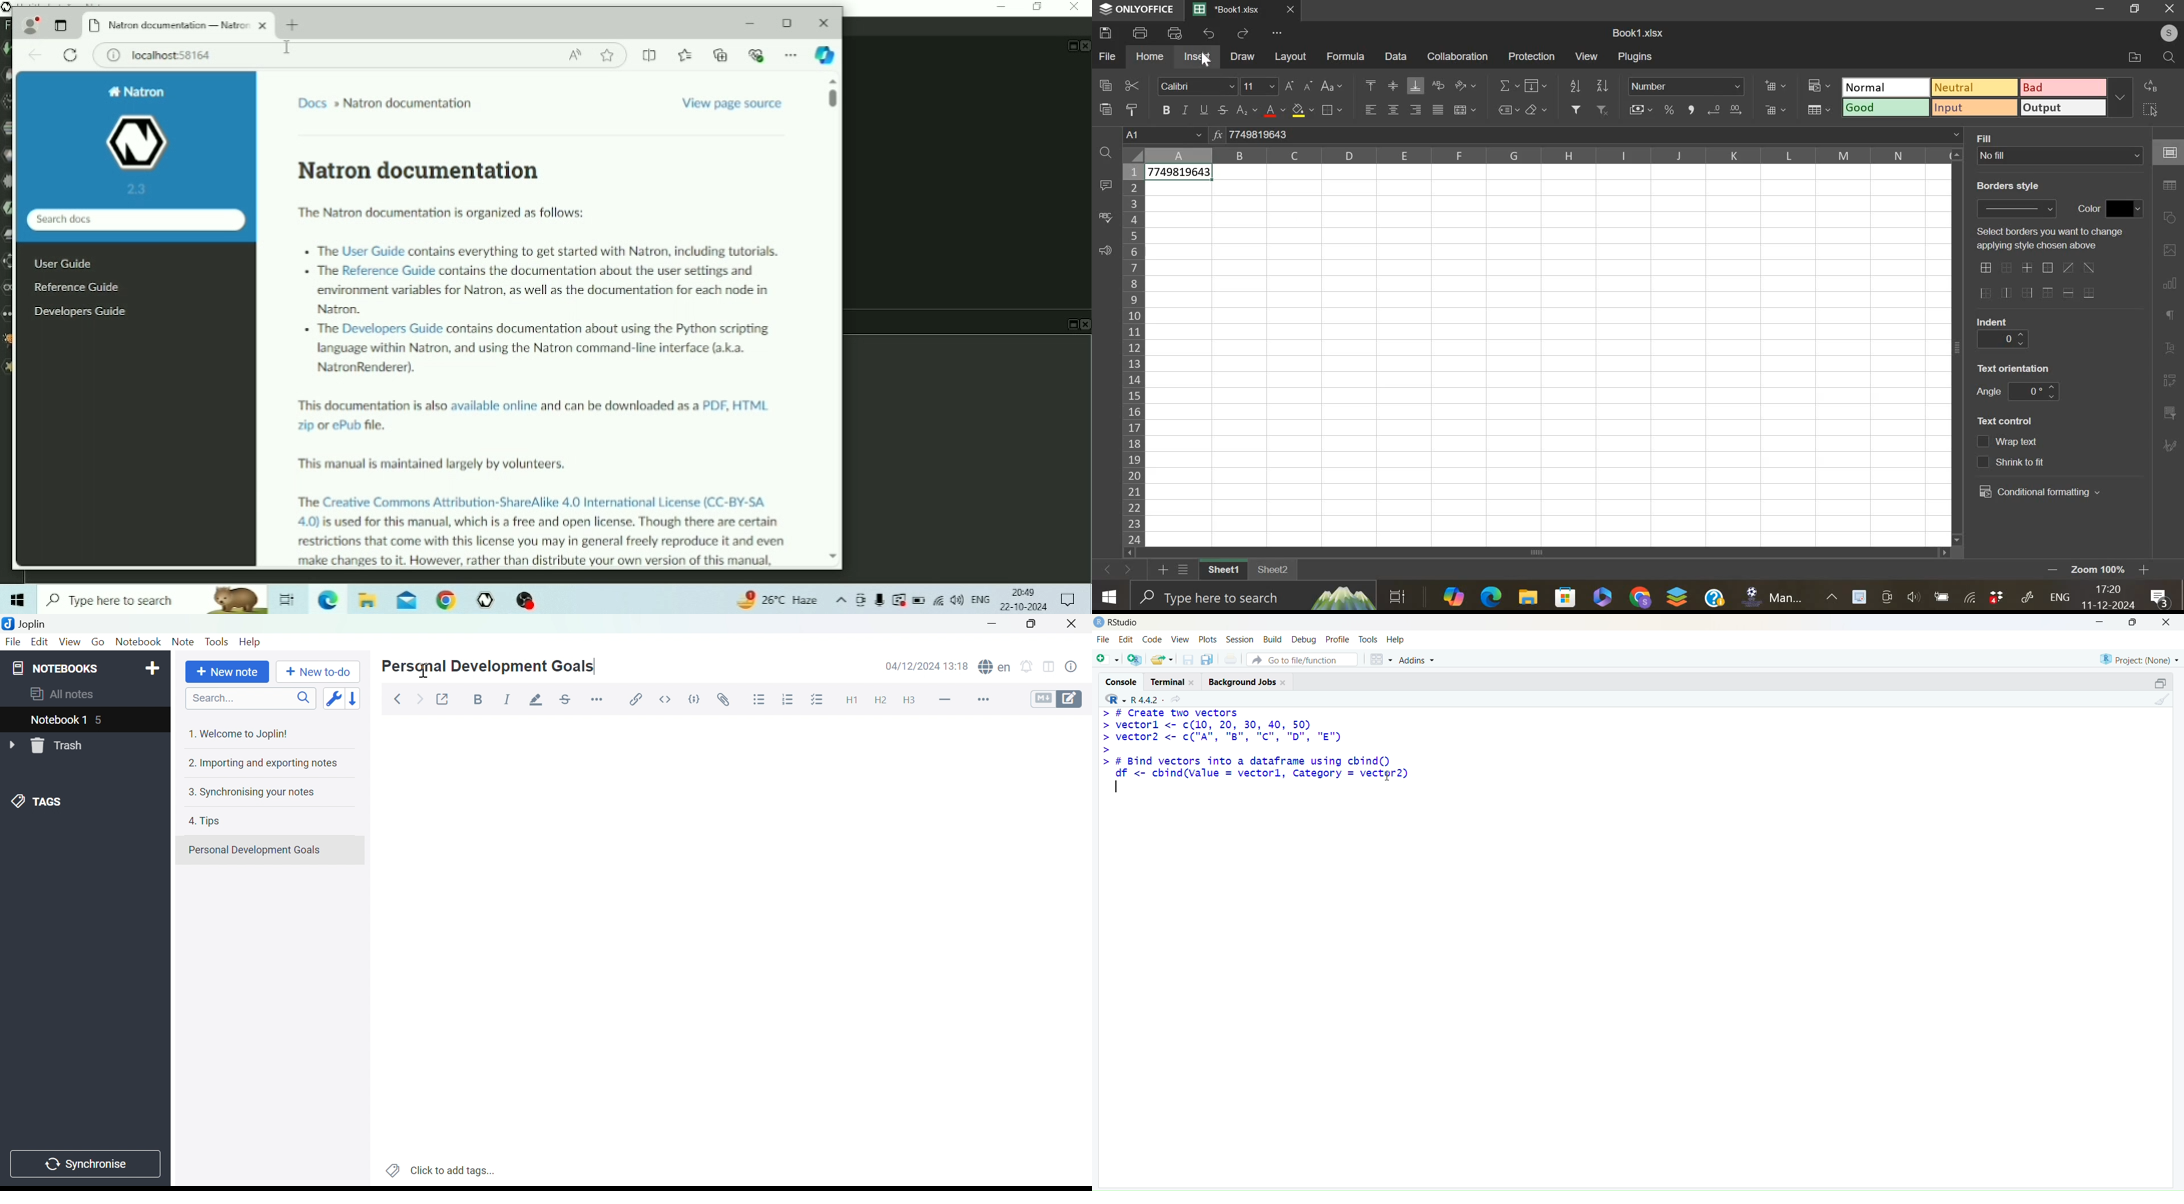  Describe the element at coordinates (1388, 776) in the screenshot. I see `cursor` at that location.